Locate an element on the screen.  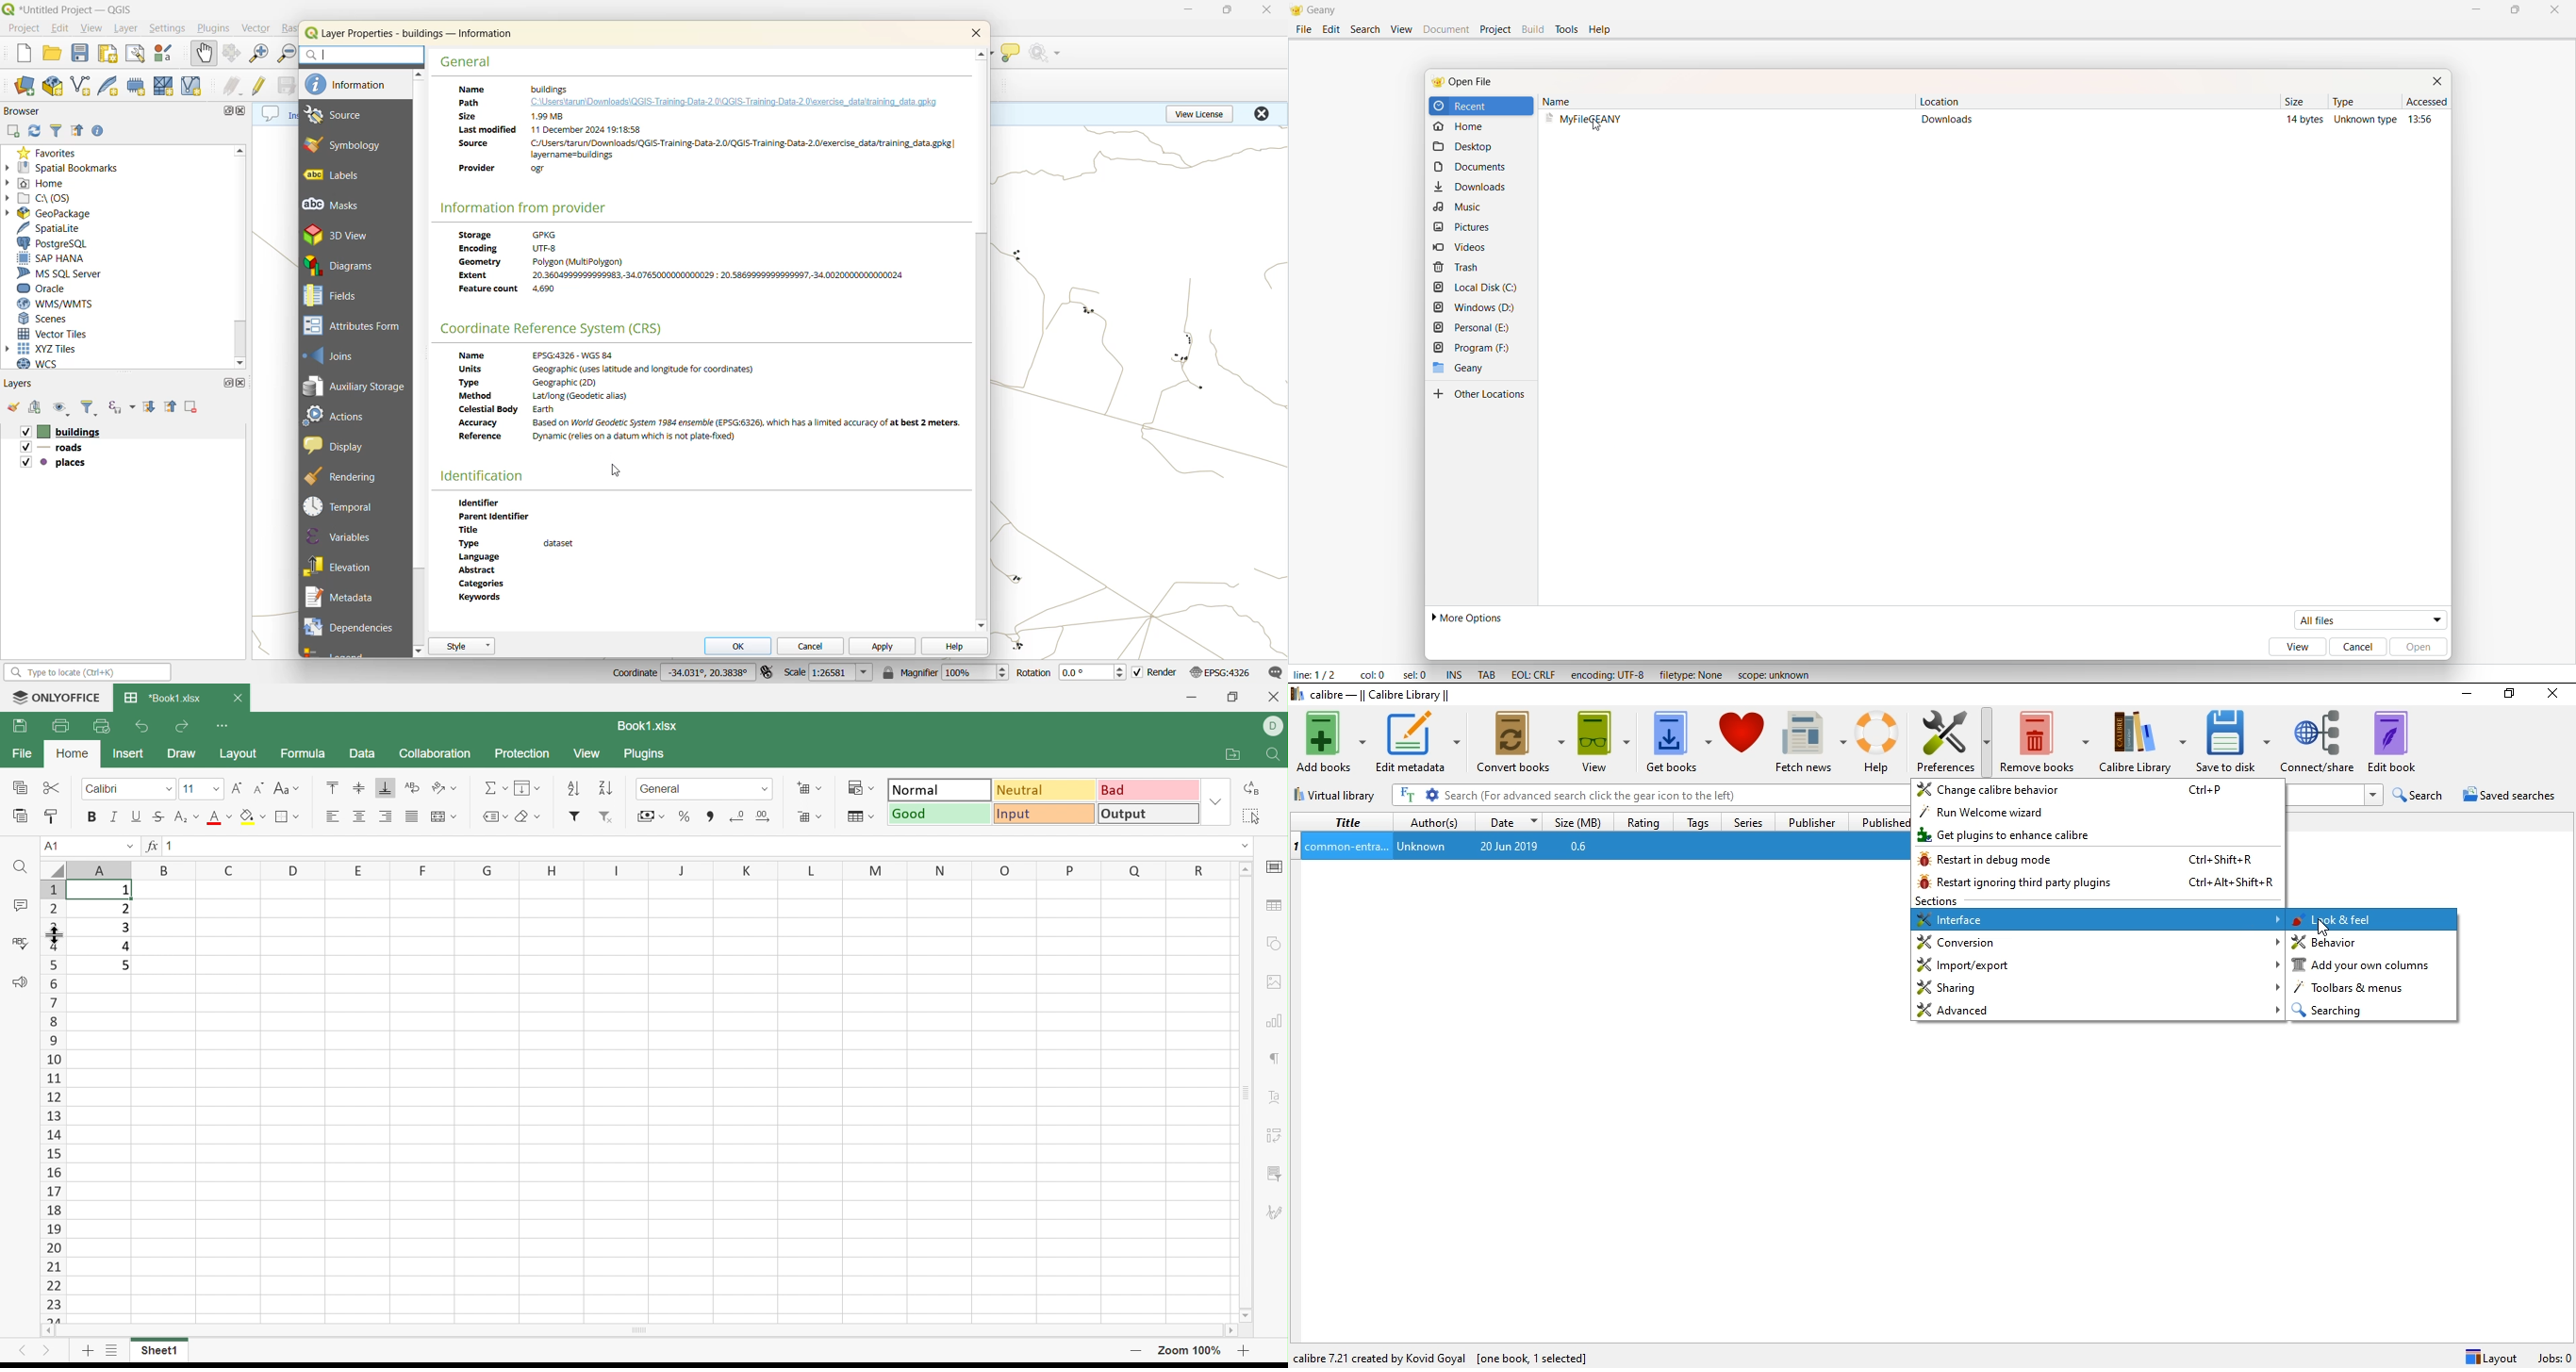
2 is located at coordinates (125, 910).